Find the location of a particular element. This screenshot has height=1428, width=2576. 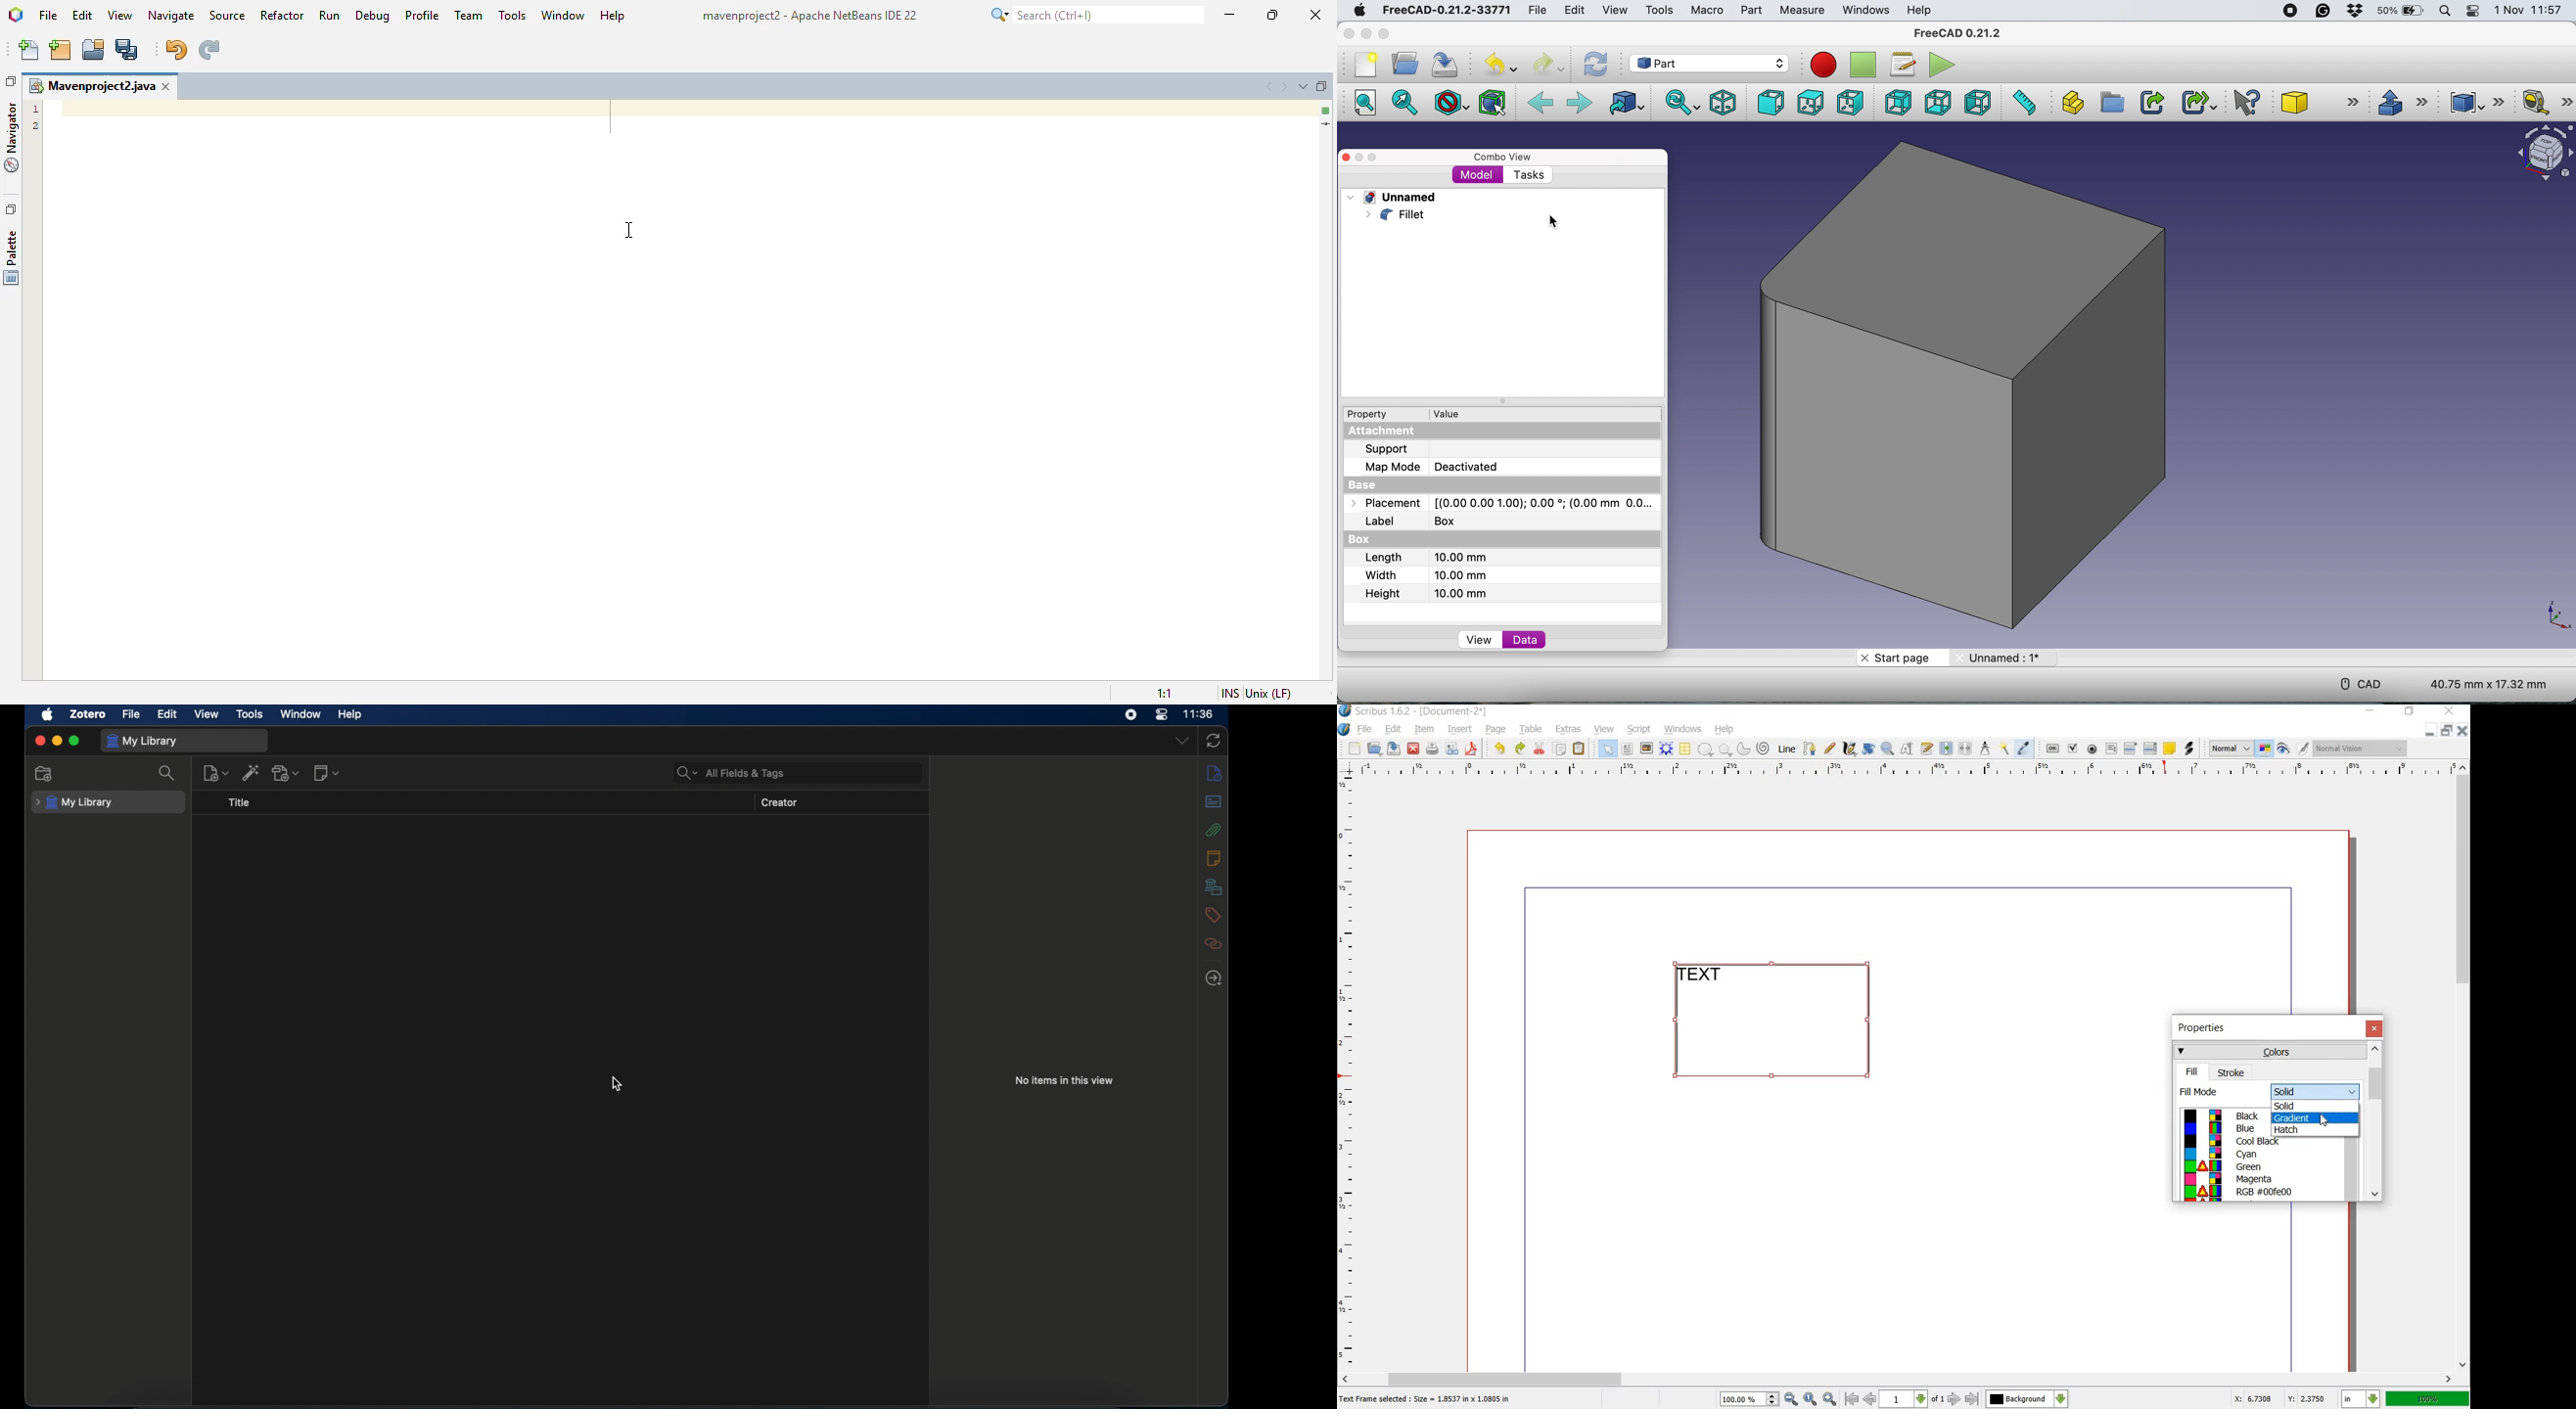

abstract is located at coordinates (1214, 802).